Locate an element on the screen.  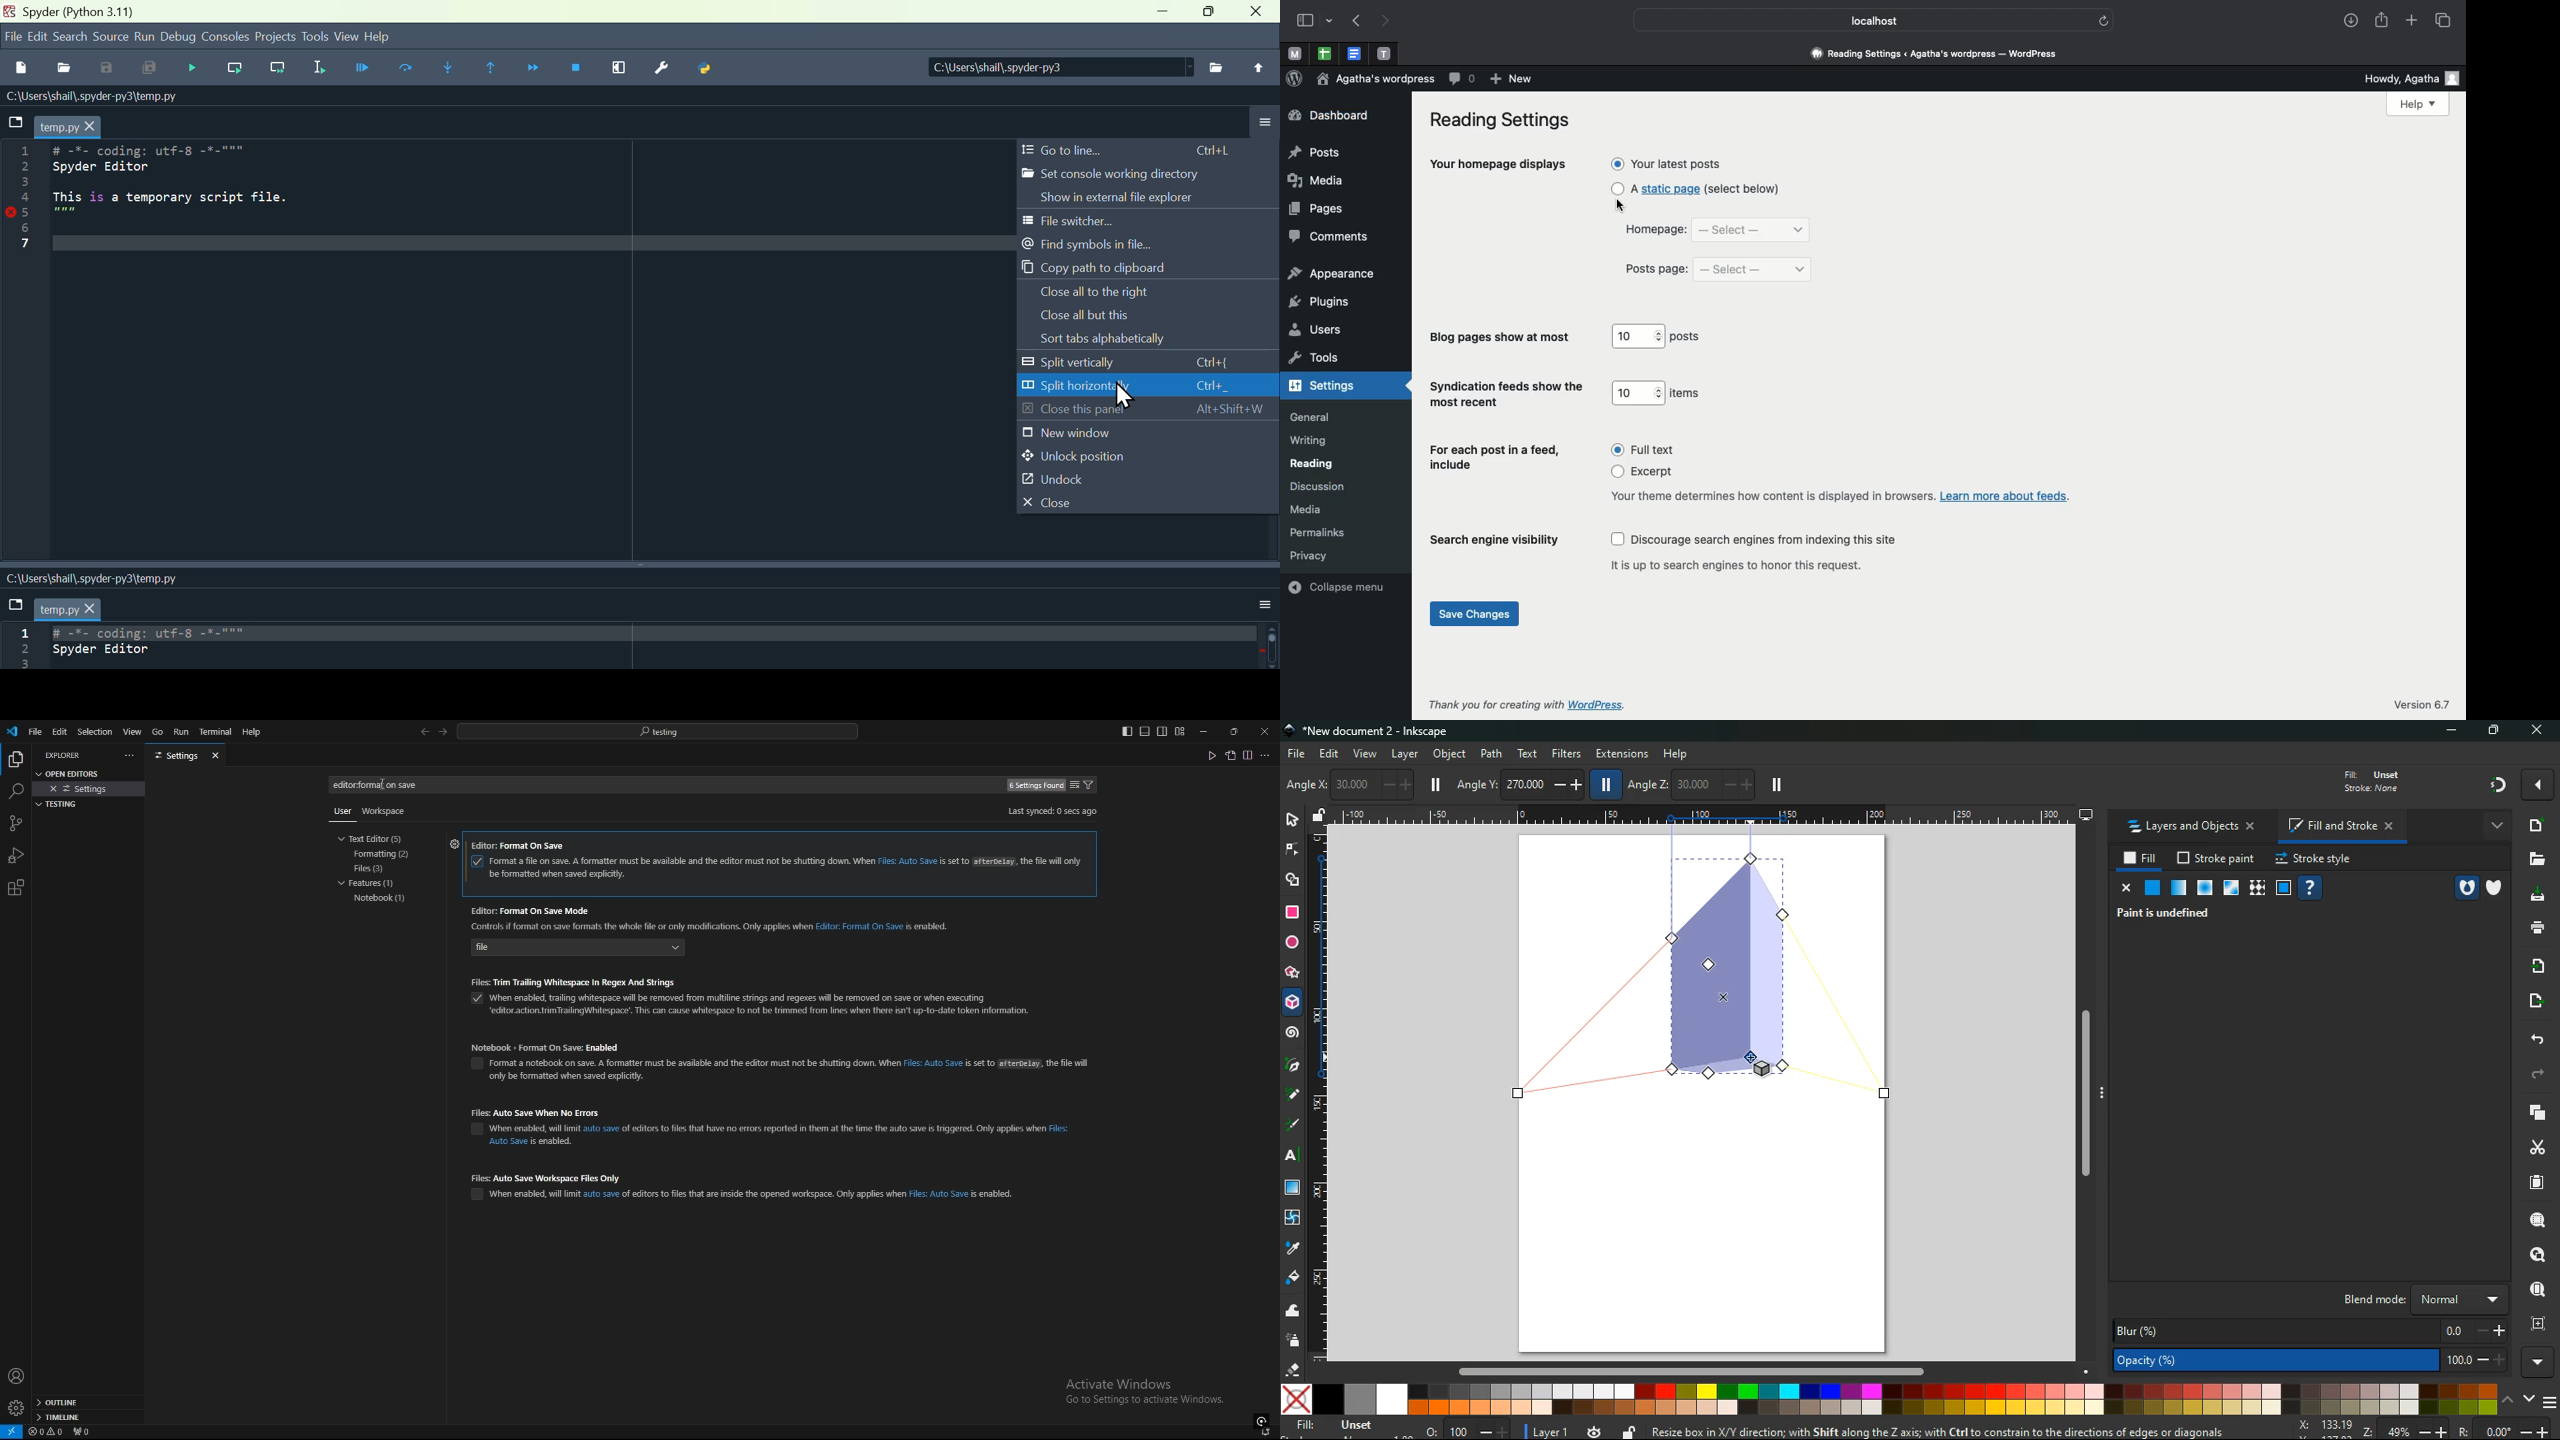
opacity is located at coordinates (2314, 1363).